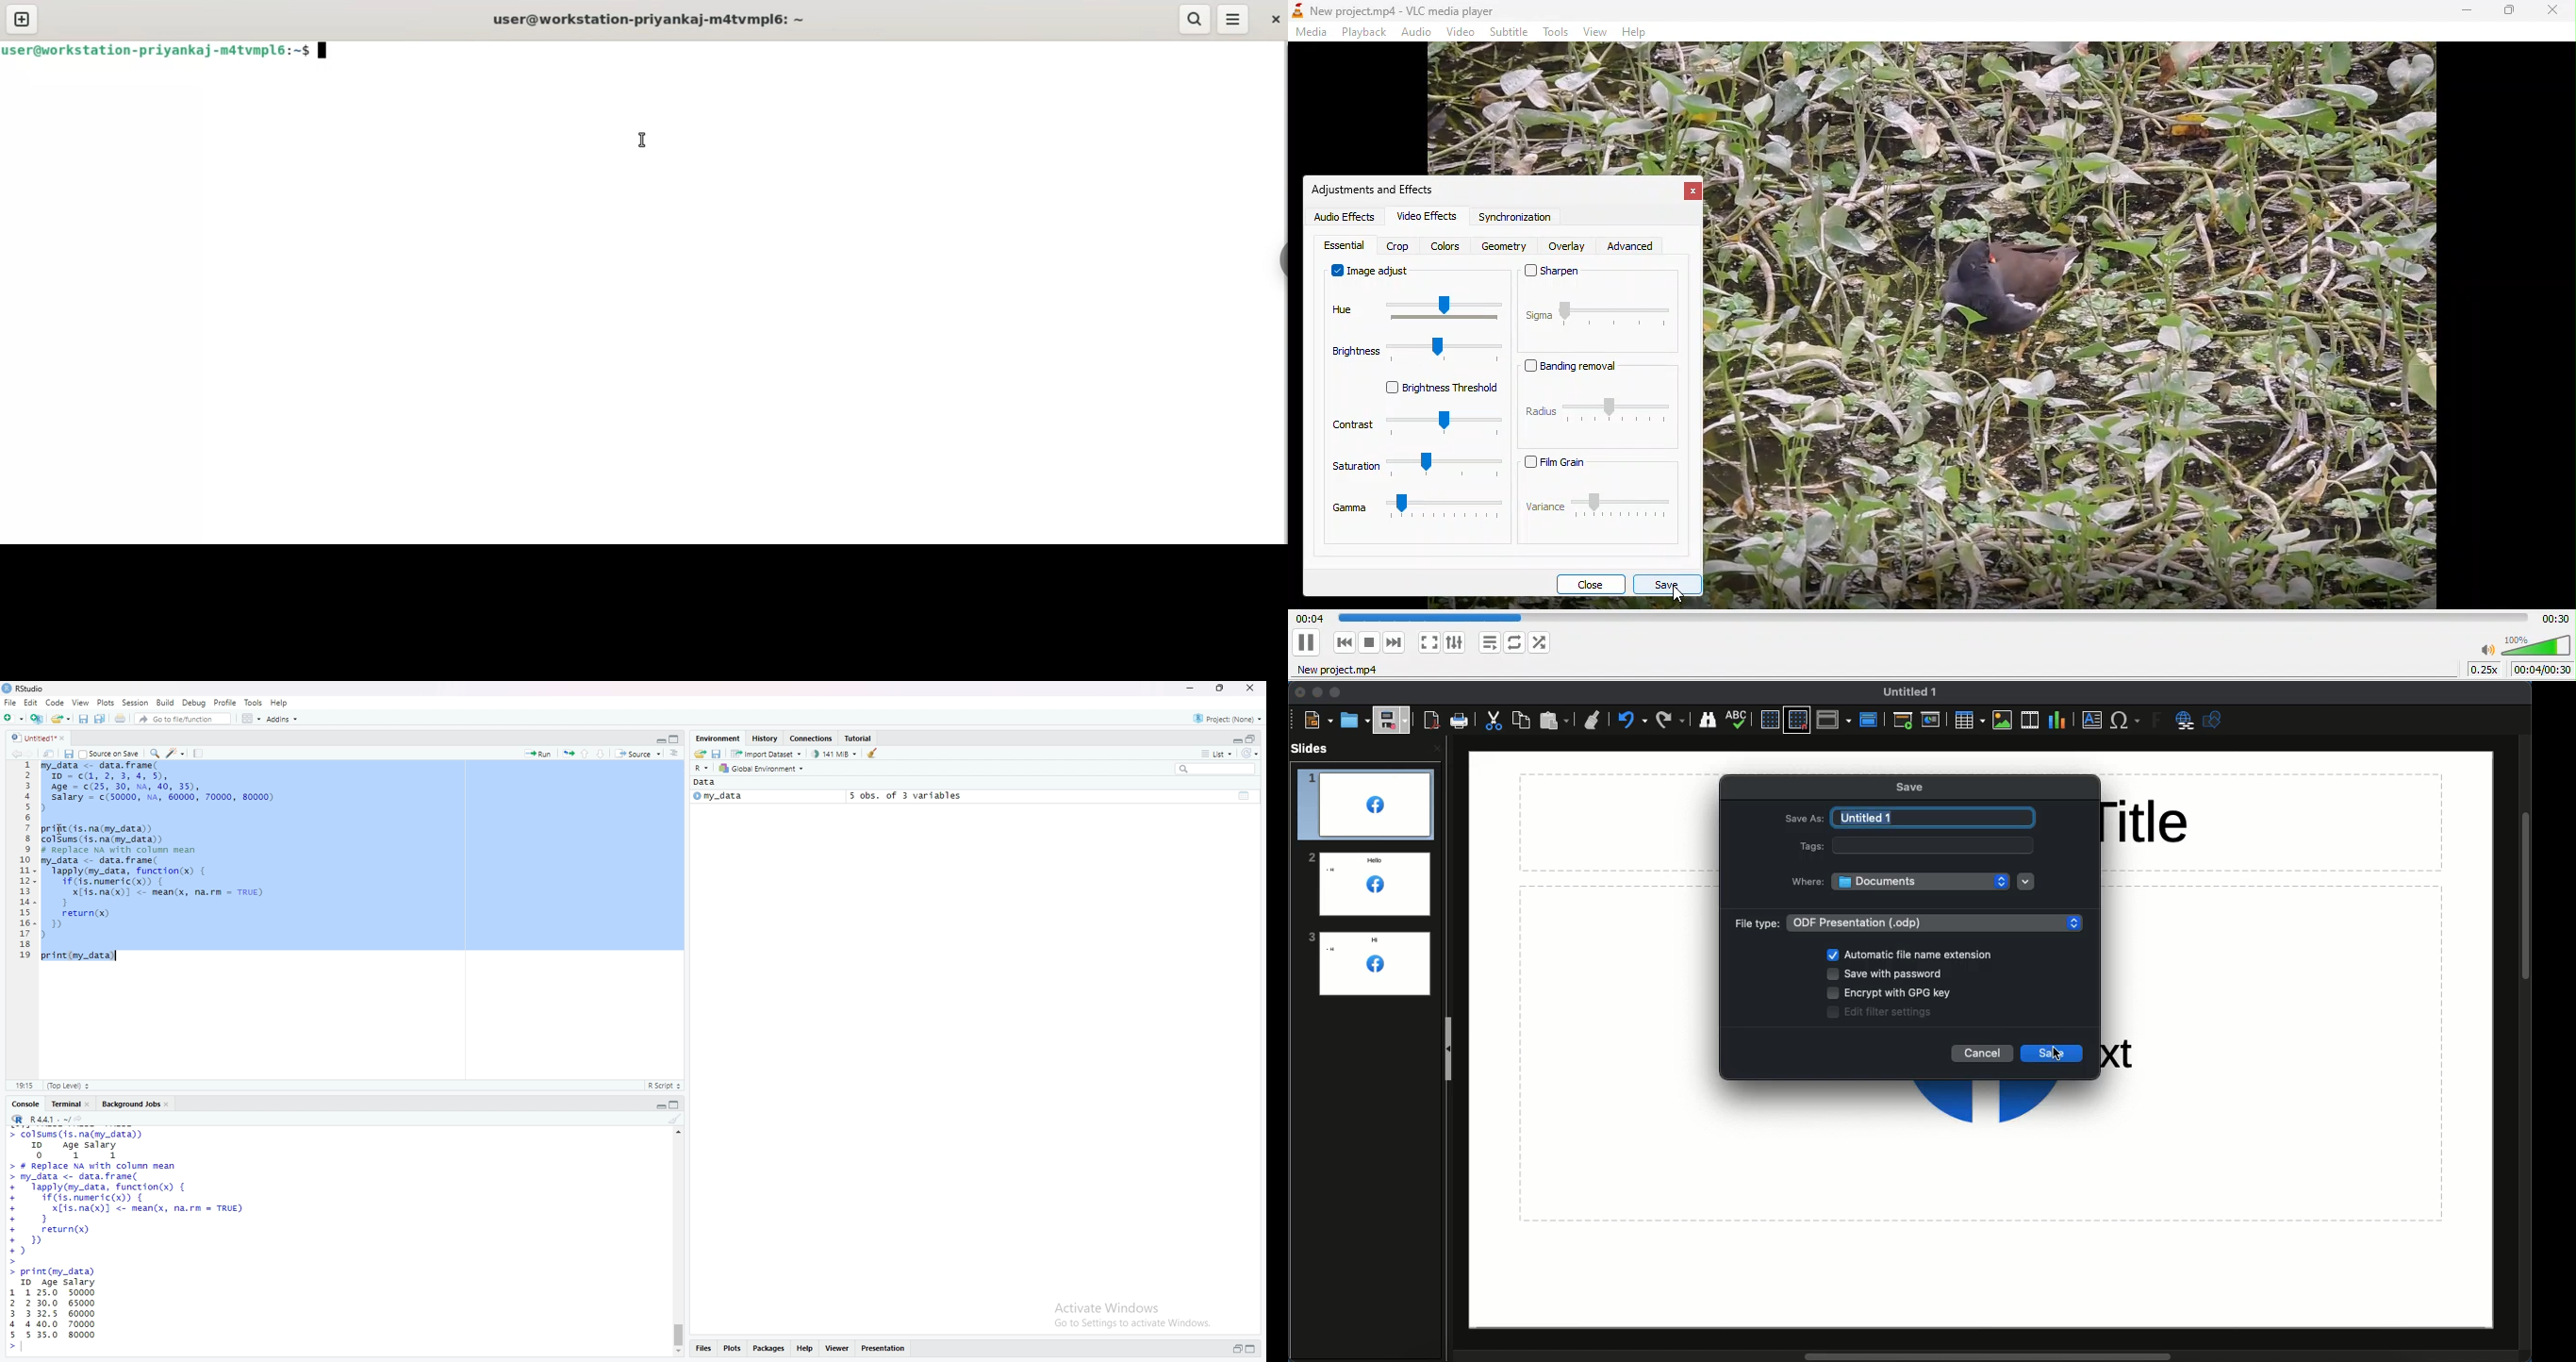 Image resolution: width=2576 pixels, height=1372 pixels. What do you see at coordinates (60, 830) in the screenshot?
I see `cursor` at bounding box center [60, 830].